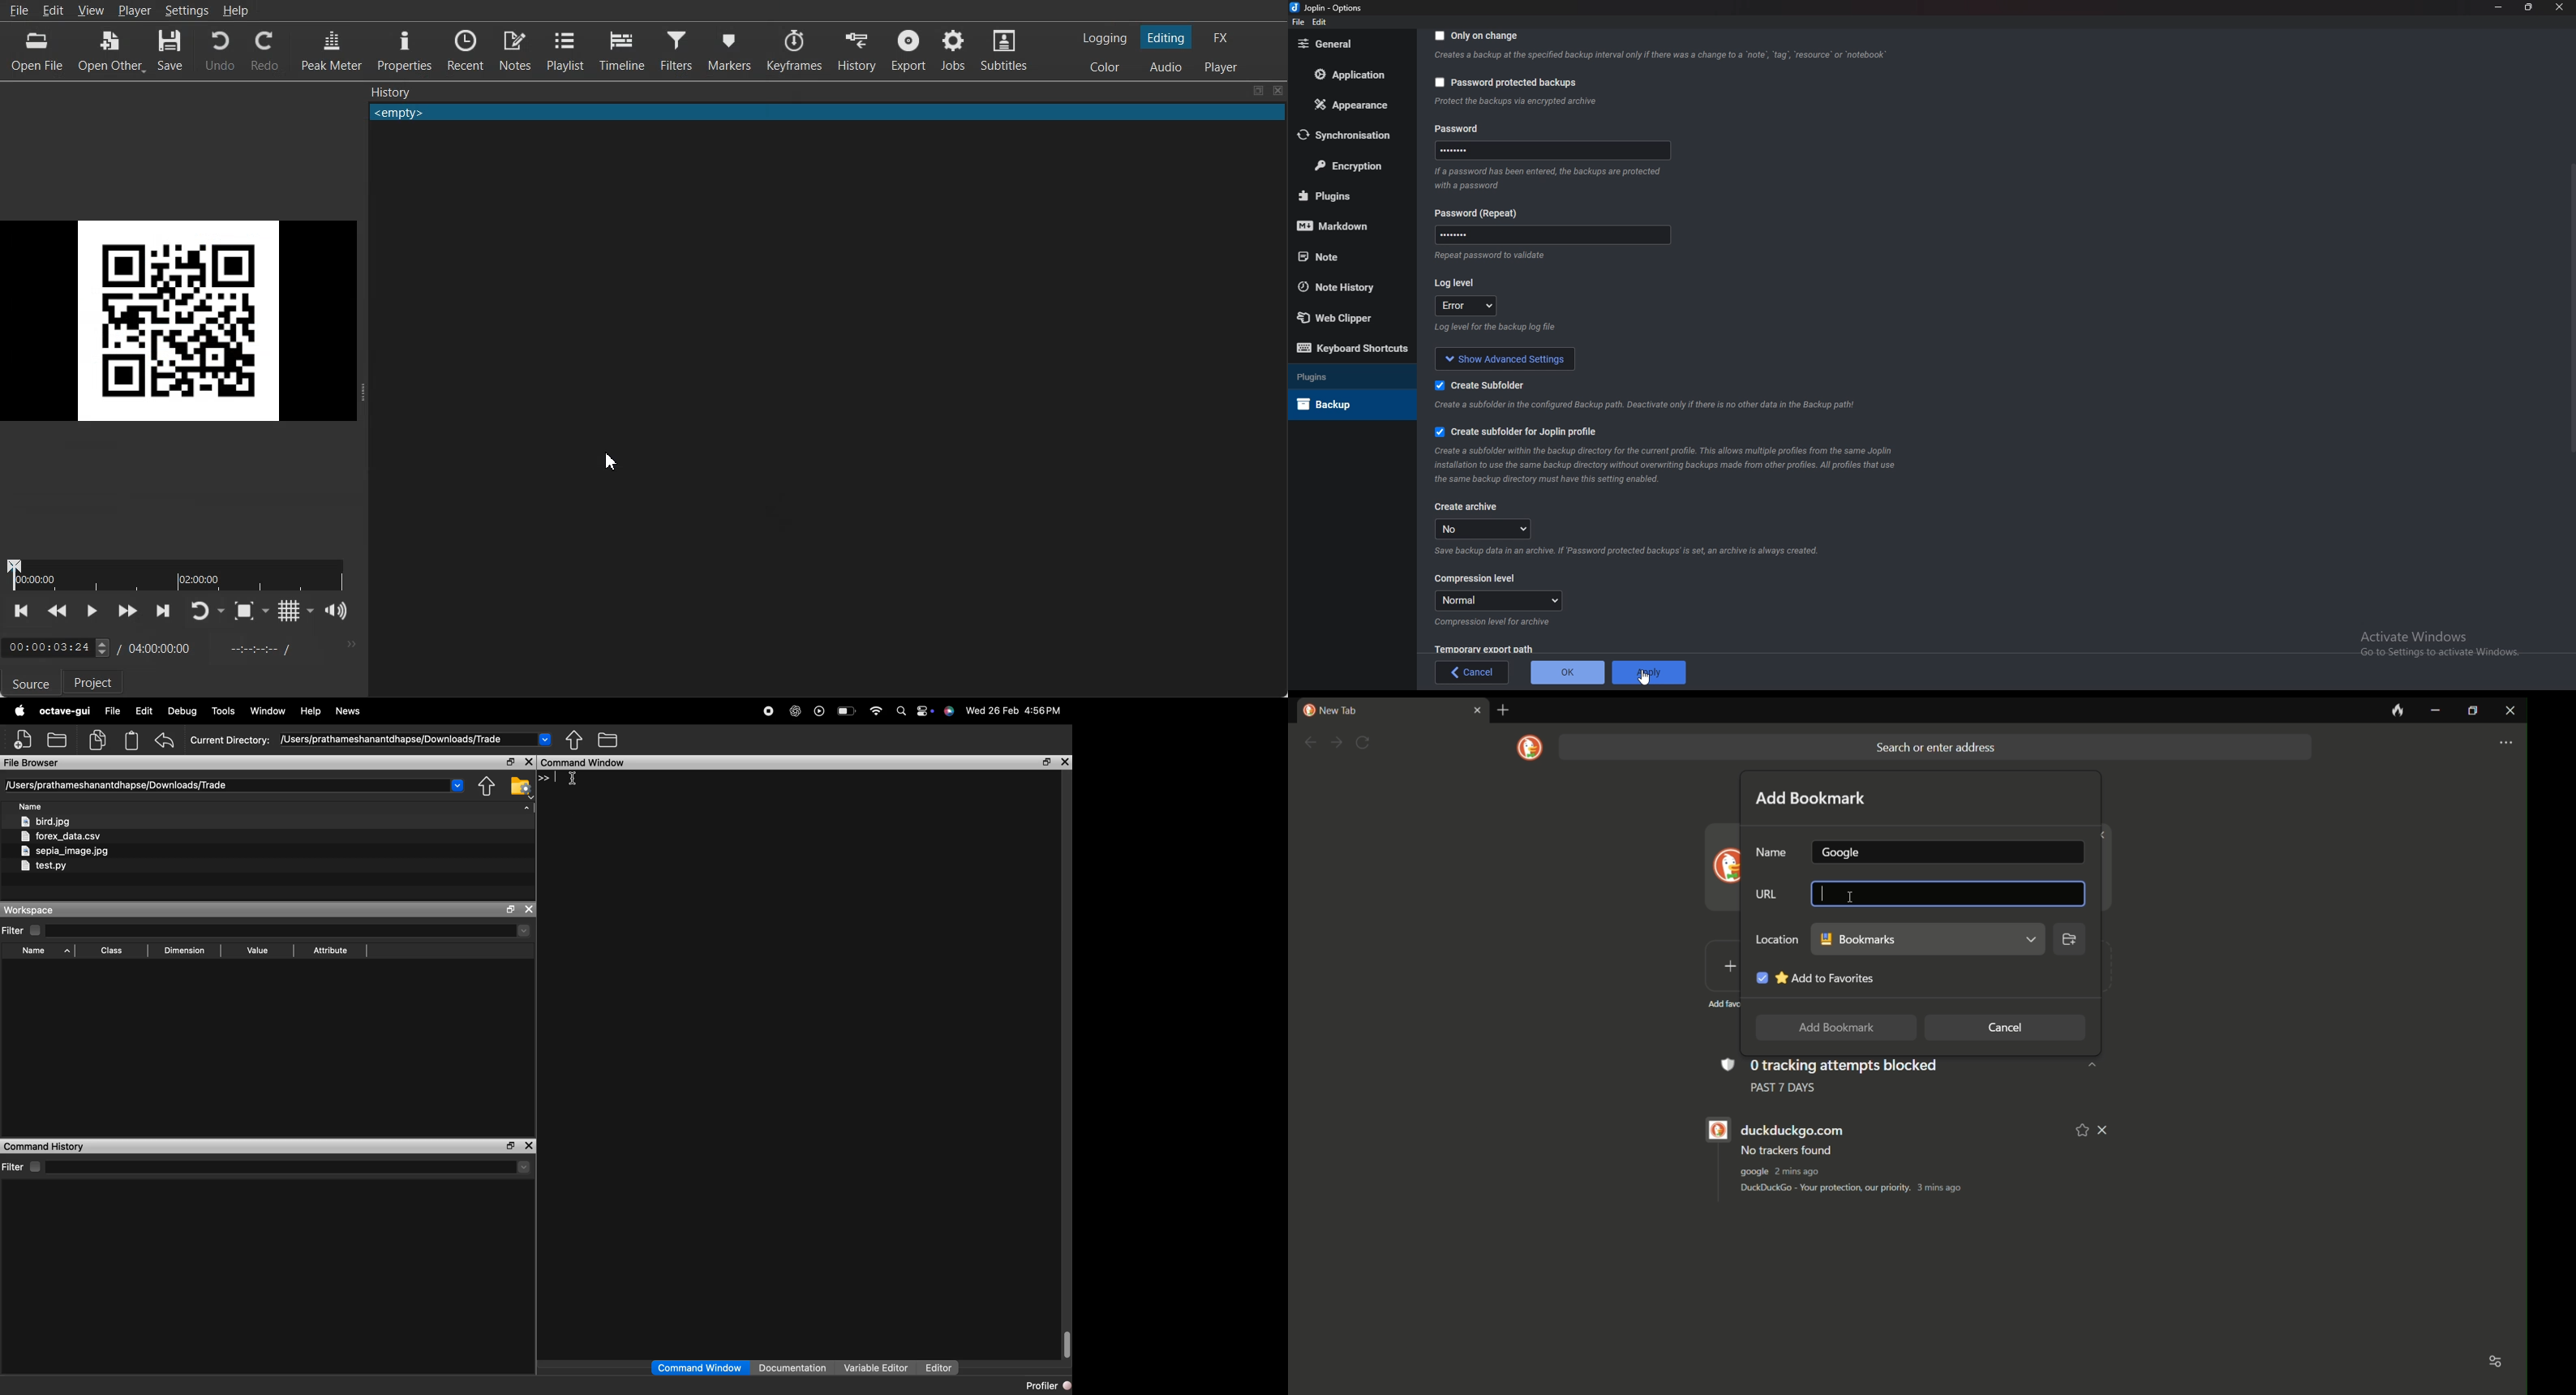 The image size is (2576, 1400). Describe the element at coordinates (187, 11) in the screenshot. I see `Settings` at that location.